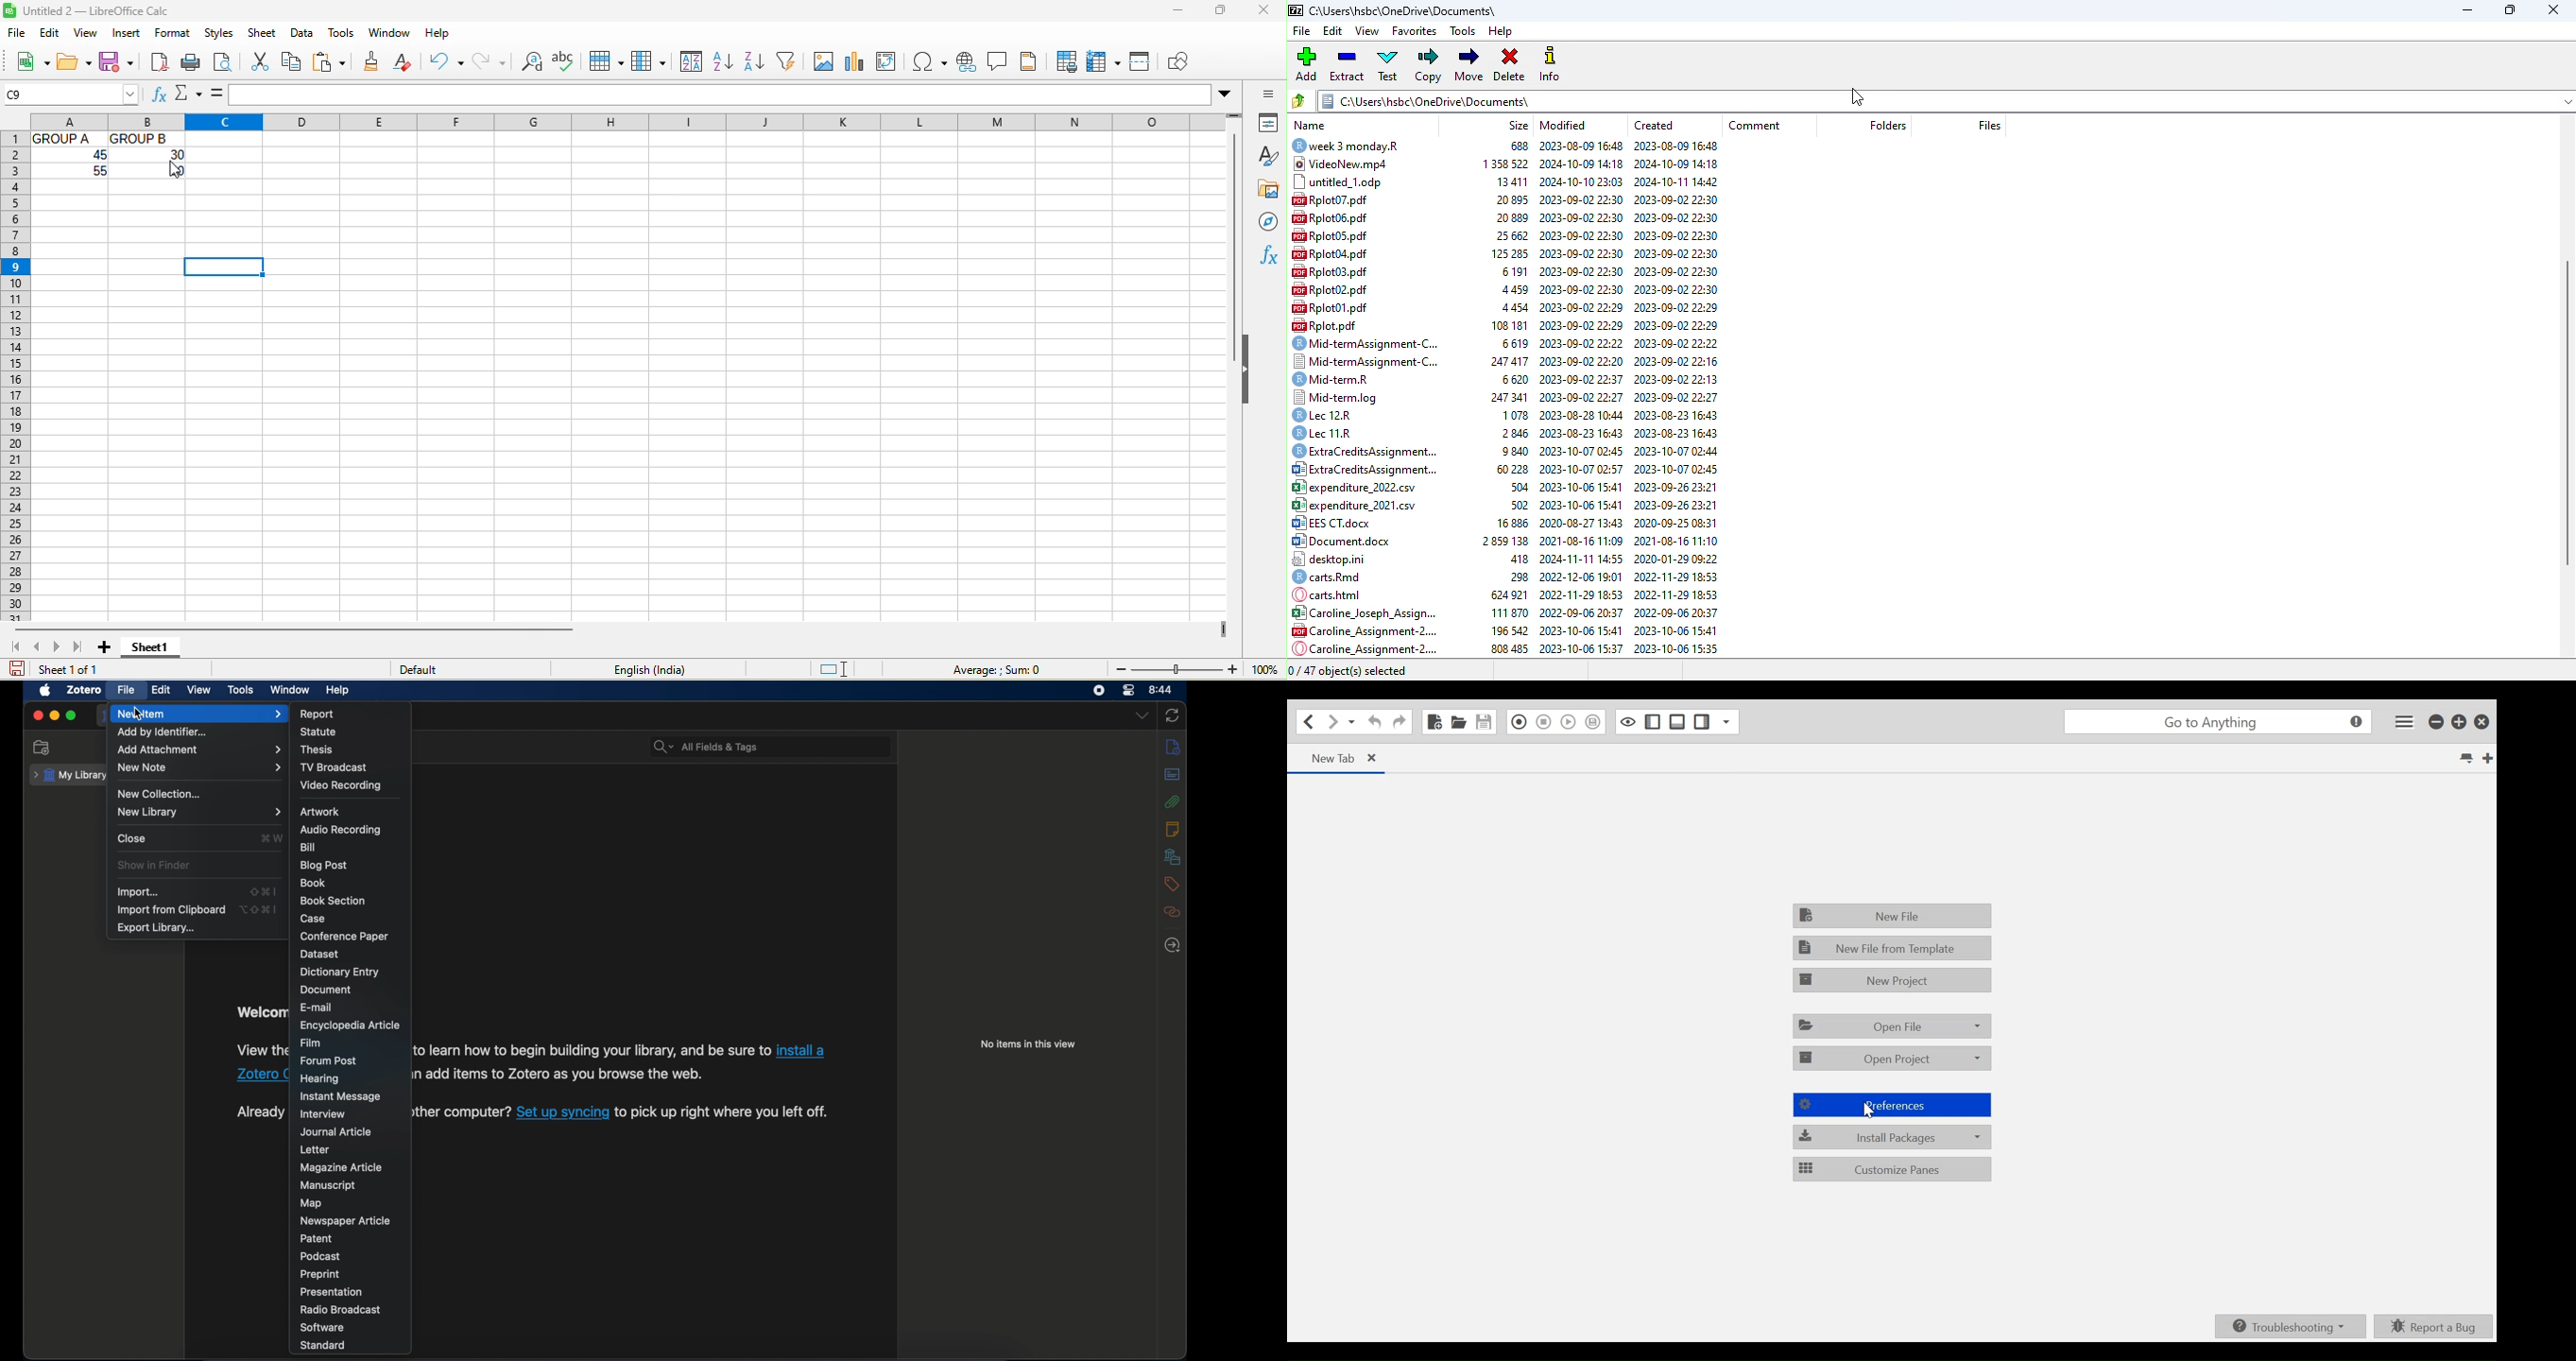 Image resolution: width=2576 pixels, height=1372 pixels. I want to click on formula bar, so click(732, 94).